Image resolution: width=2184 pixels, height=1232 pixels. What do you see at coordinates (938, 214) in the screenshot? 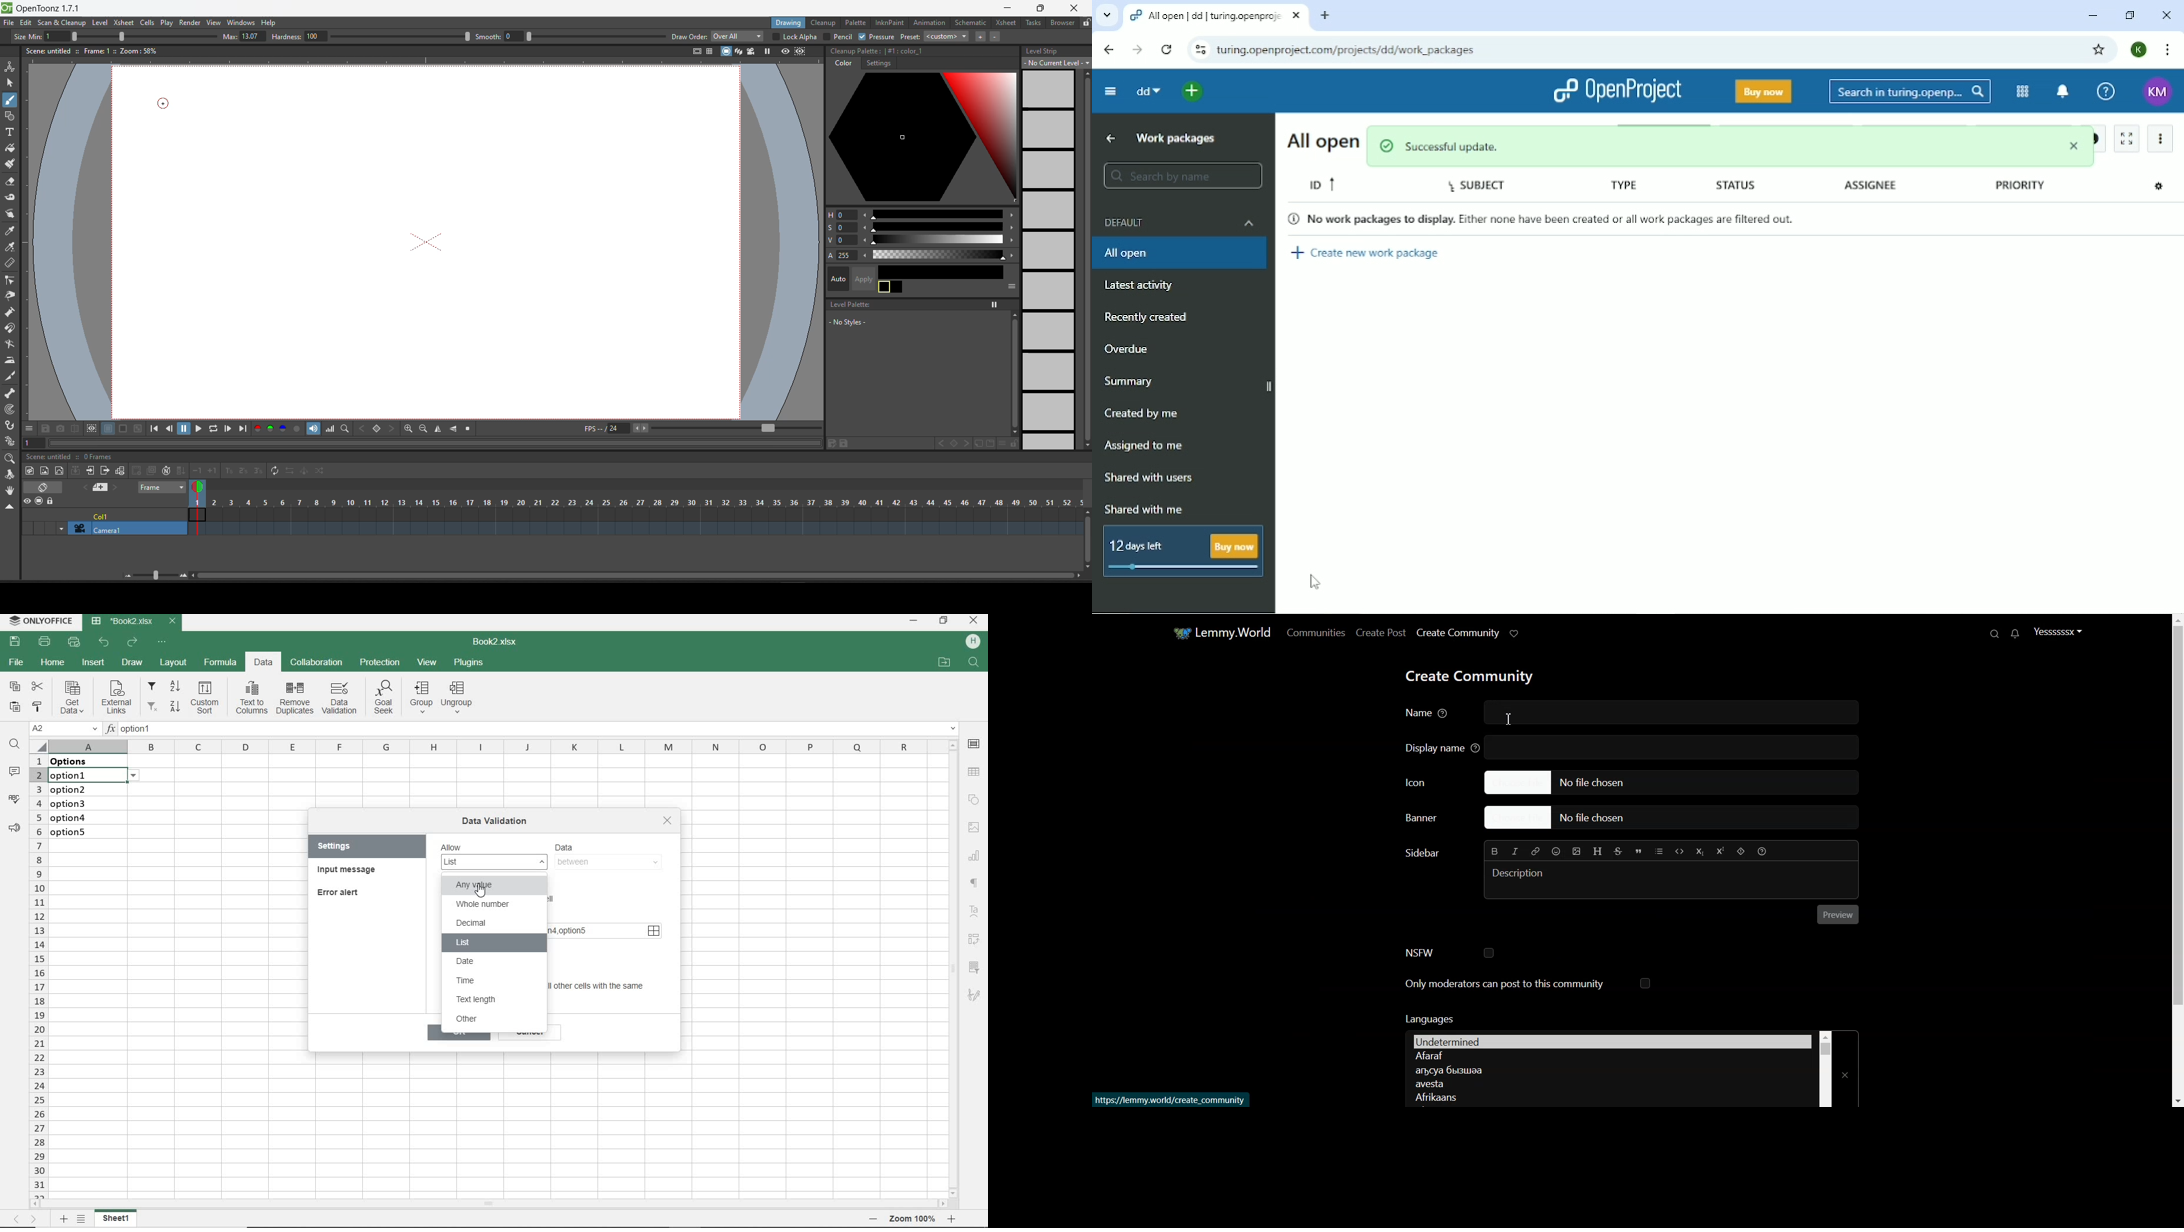
I see `slider` at bounding box center [938, 214].